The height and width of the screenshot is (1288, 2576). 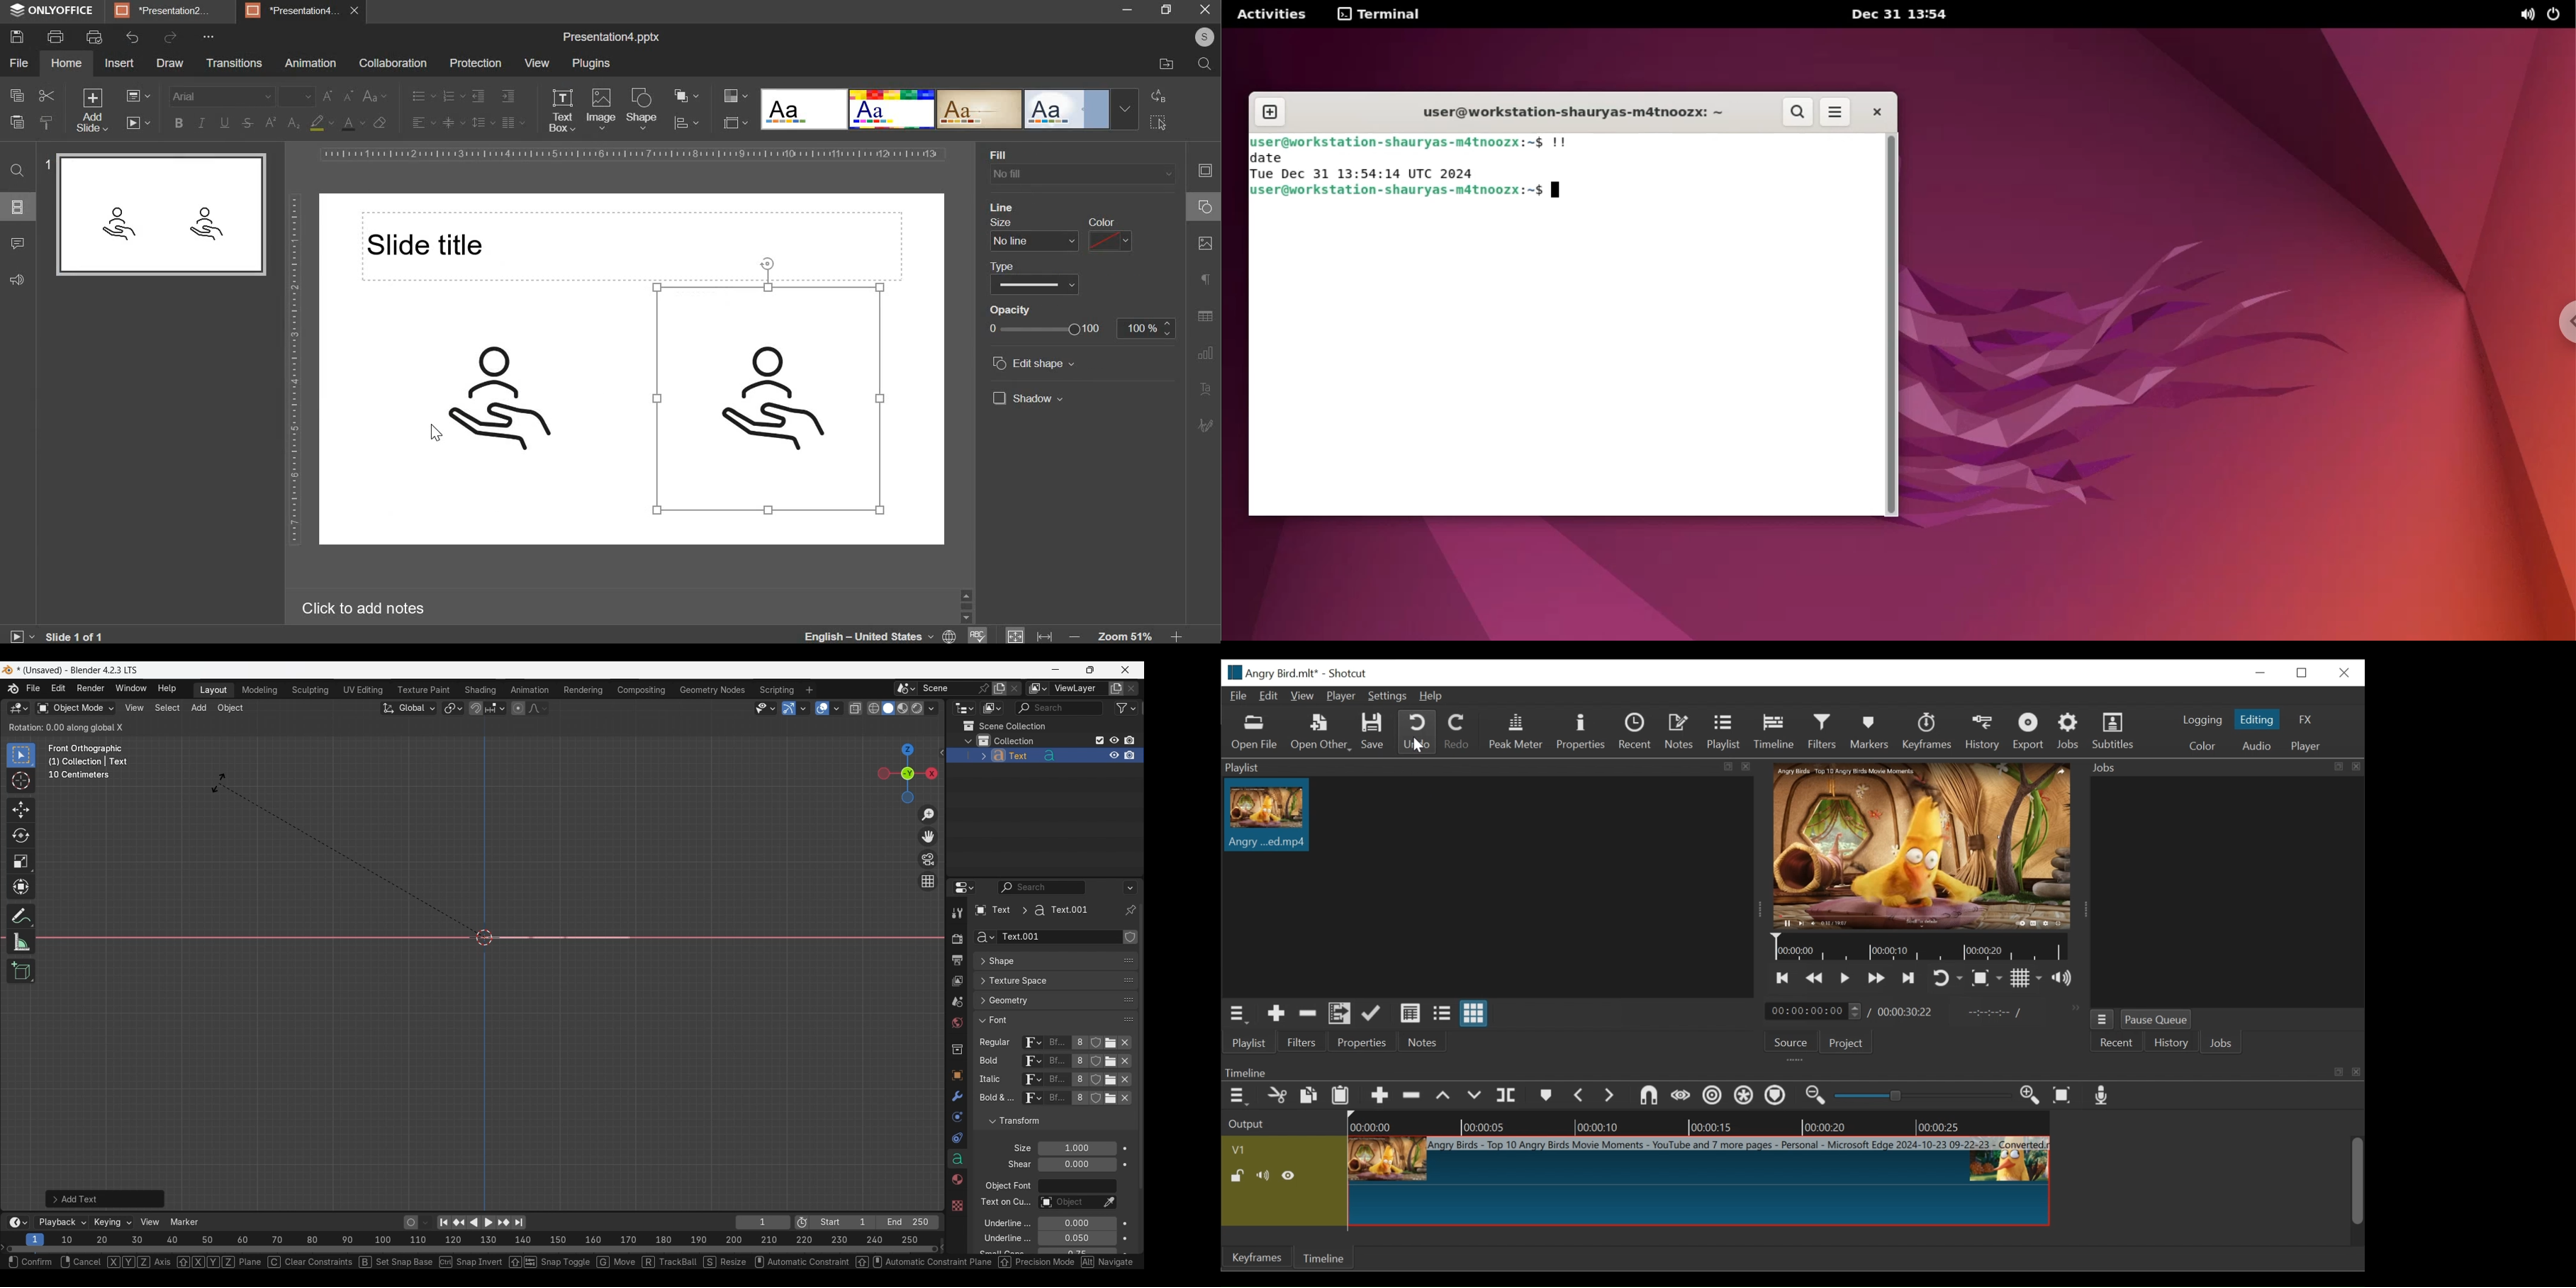 What do you see at coordinates (519, 1223) in the screenshot?
I see `Jump to end point` at bounding box center [519, 1223].